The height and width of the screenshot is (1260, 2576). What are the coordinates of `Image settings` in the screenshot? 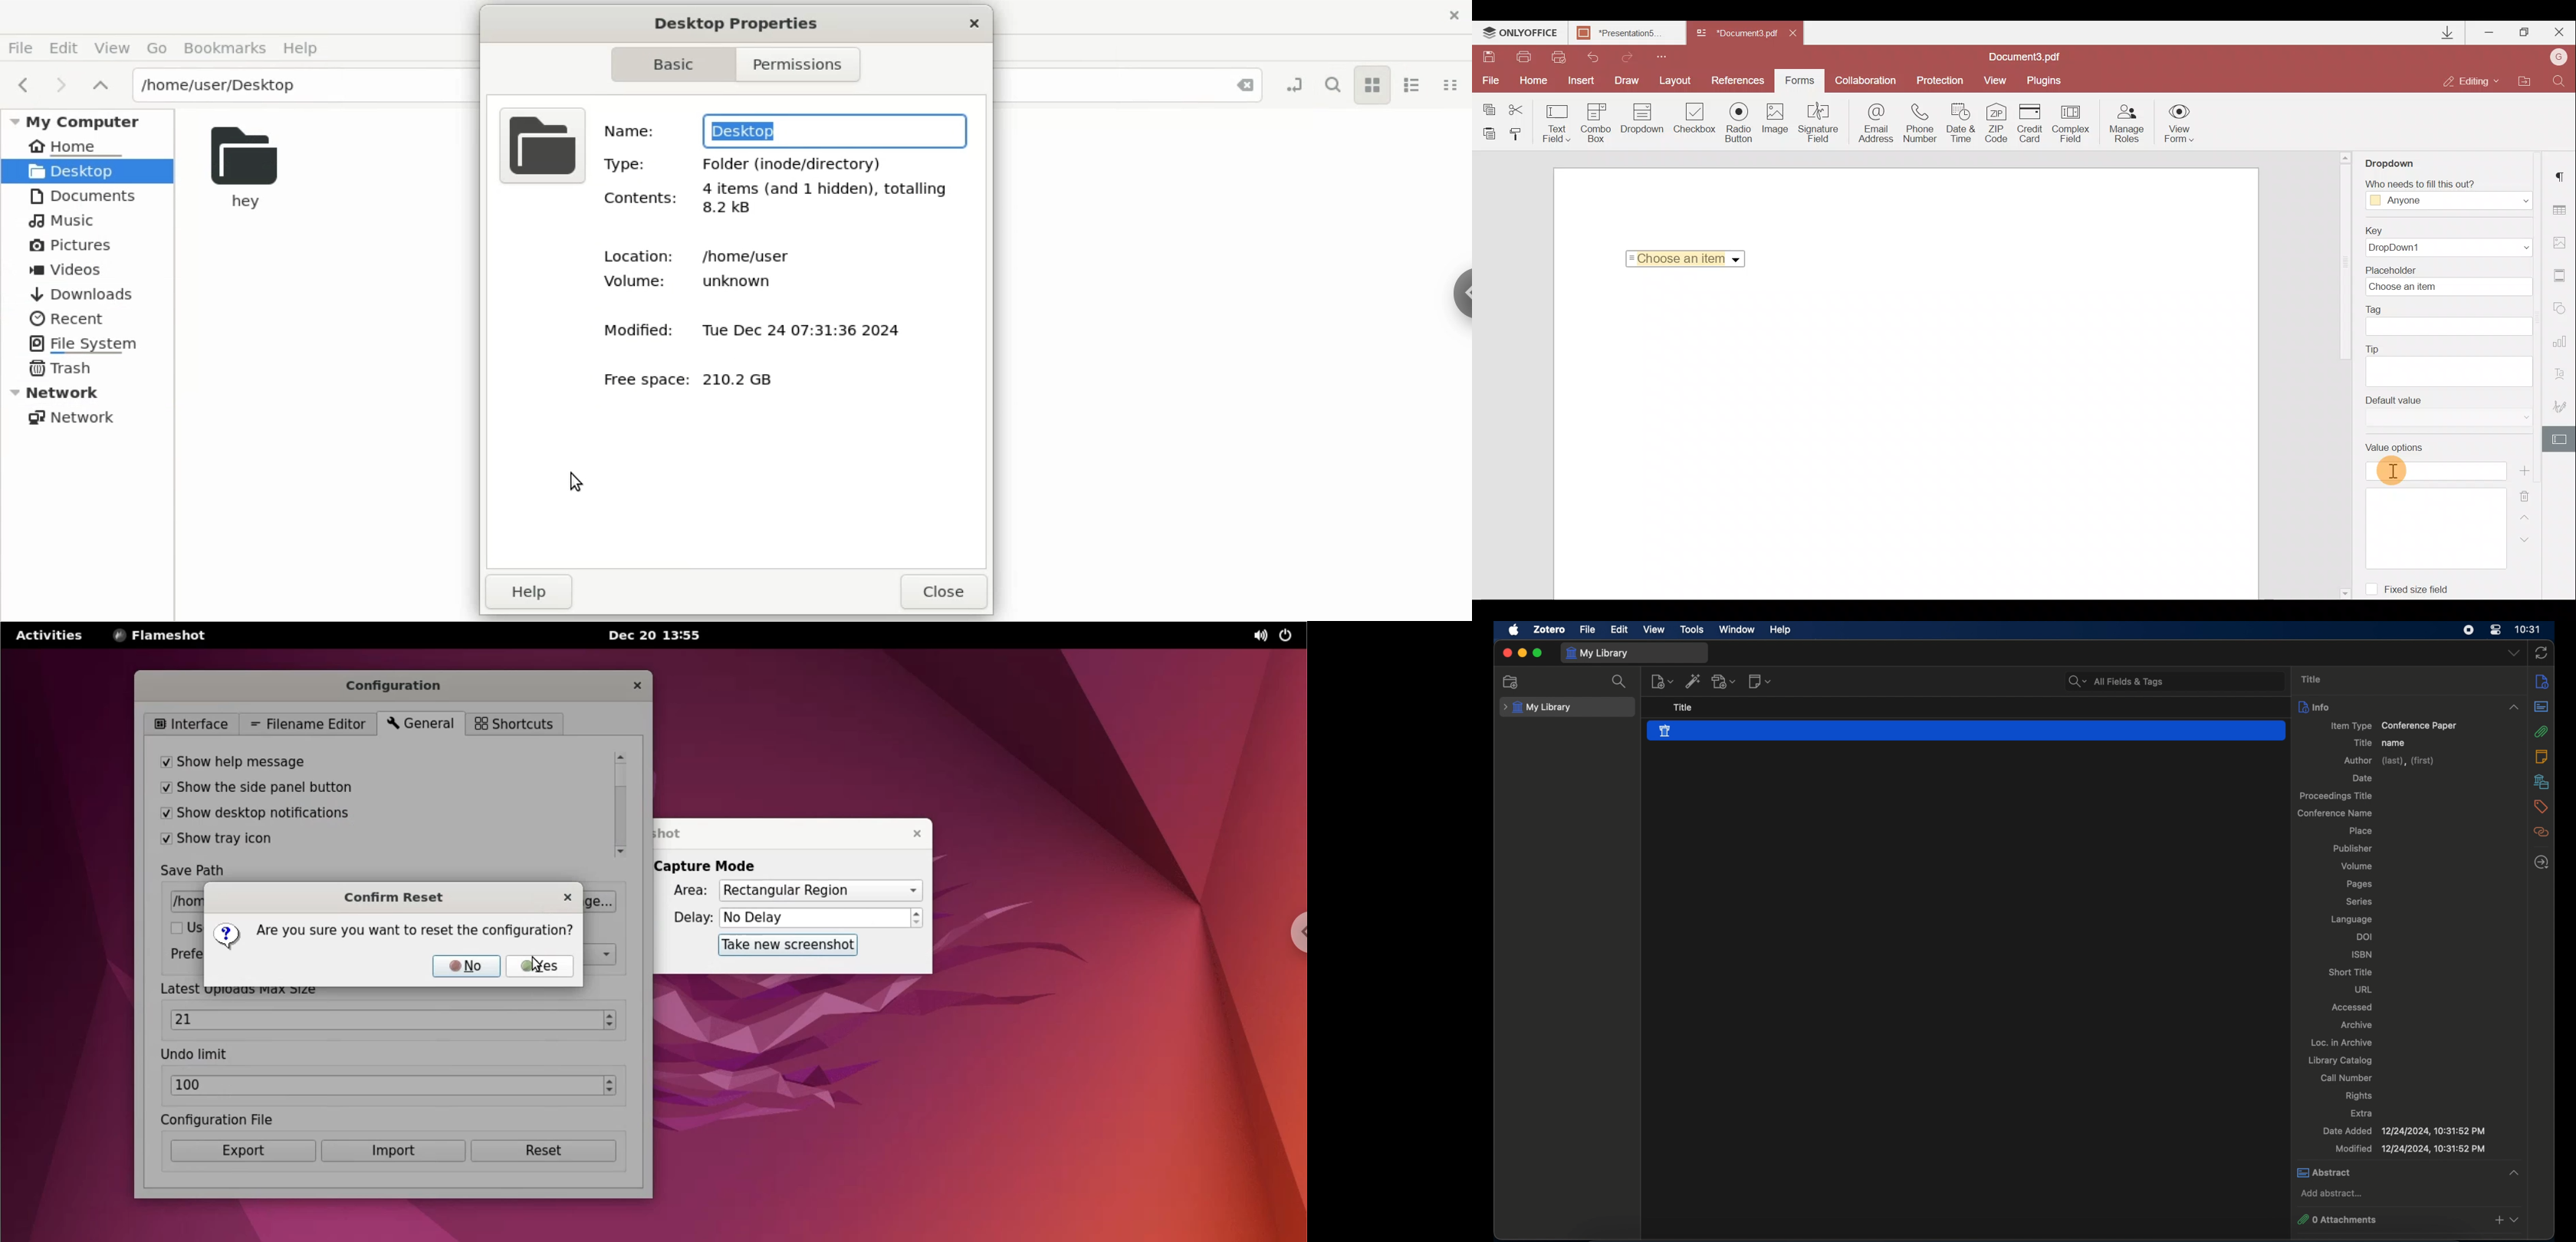 It's located at (2562, 240).